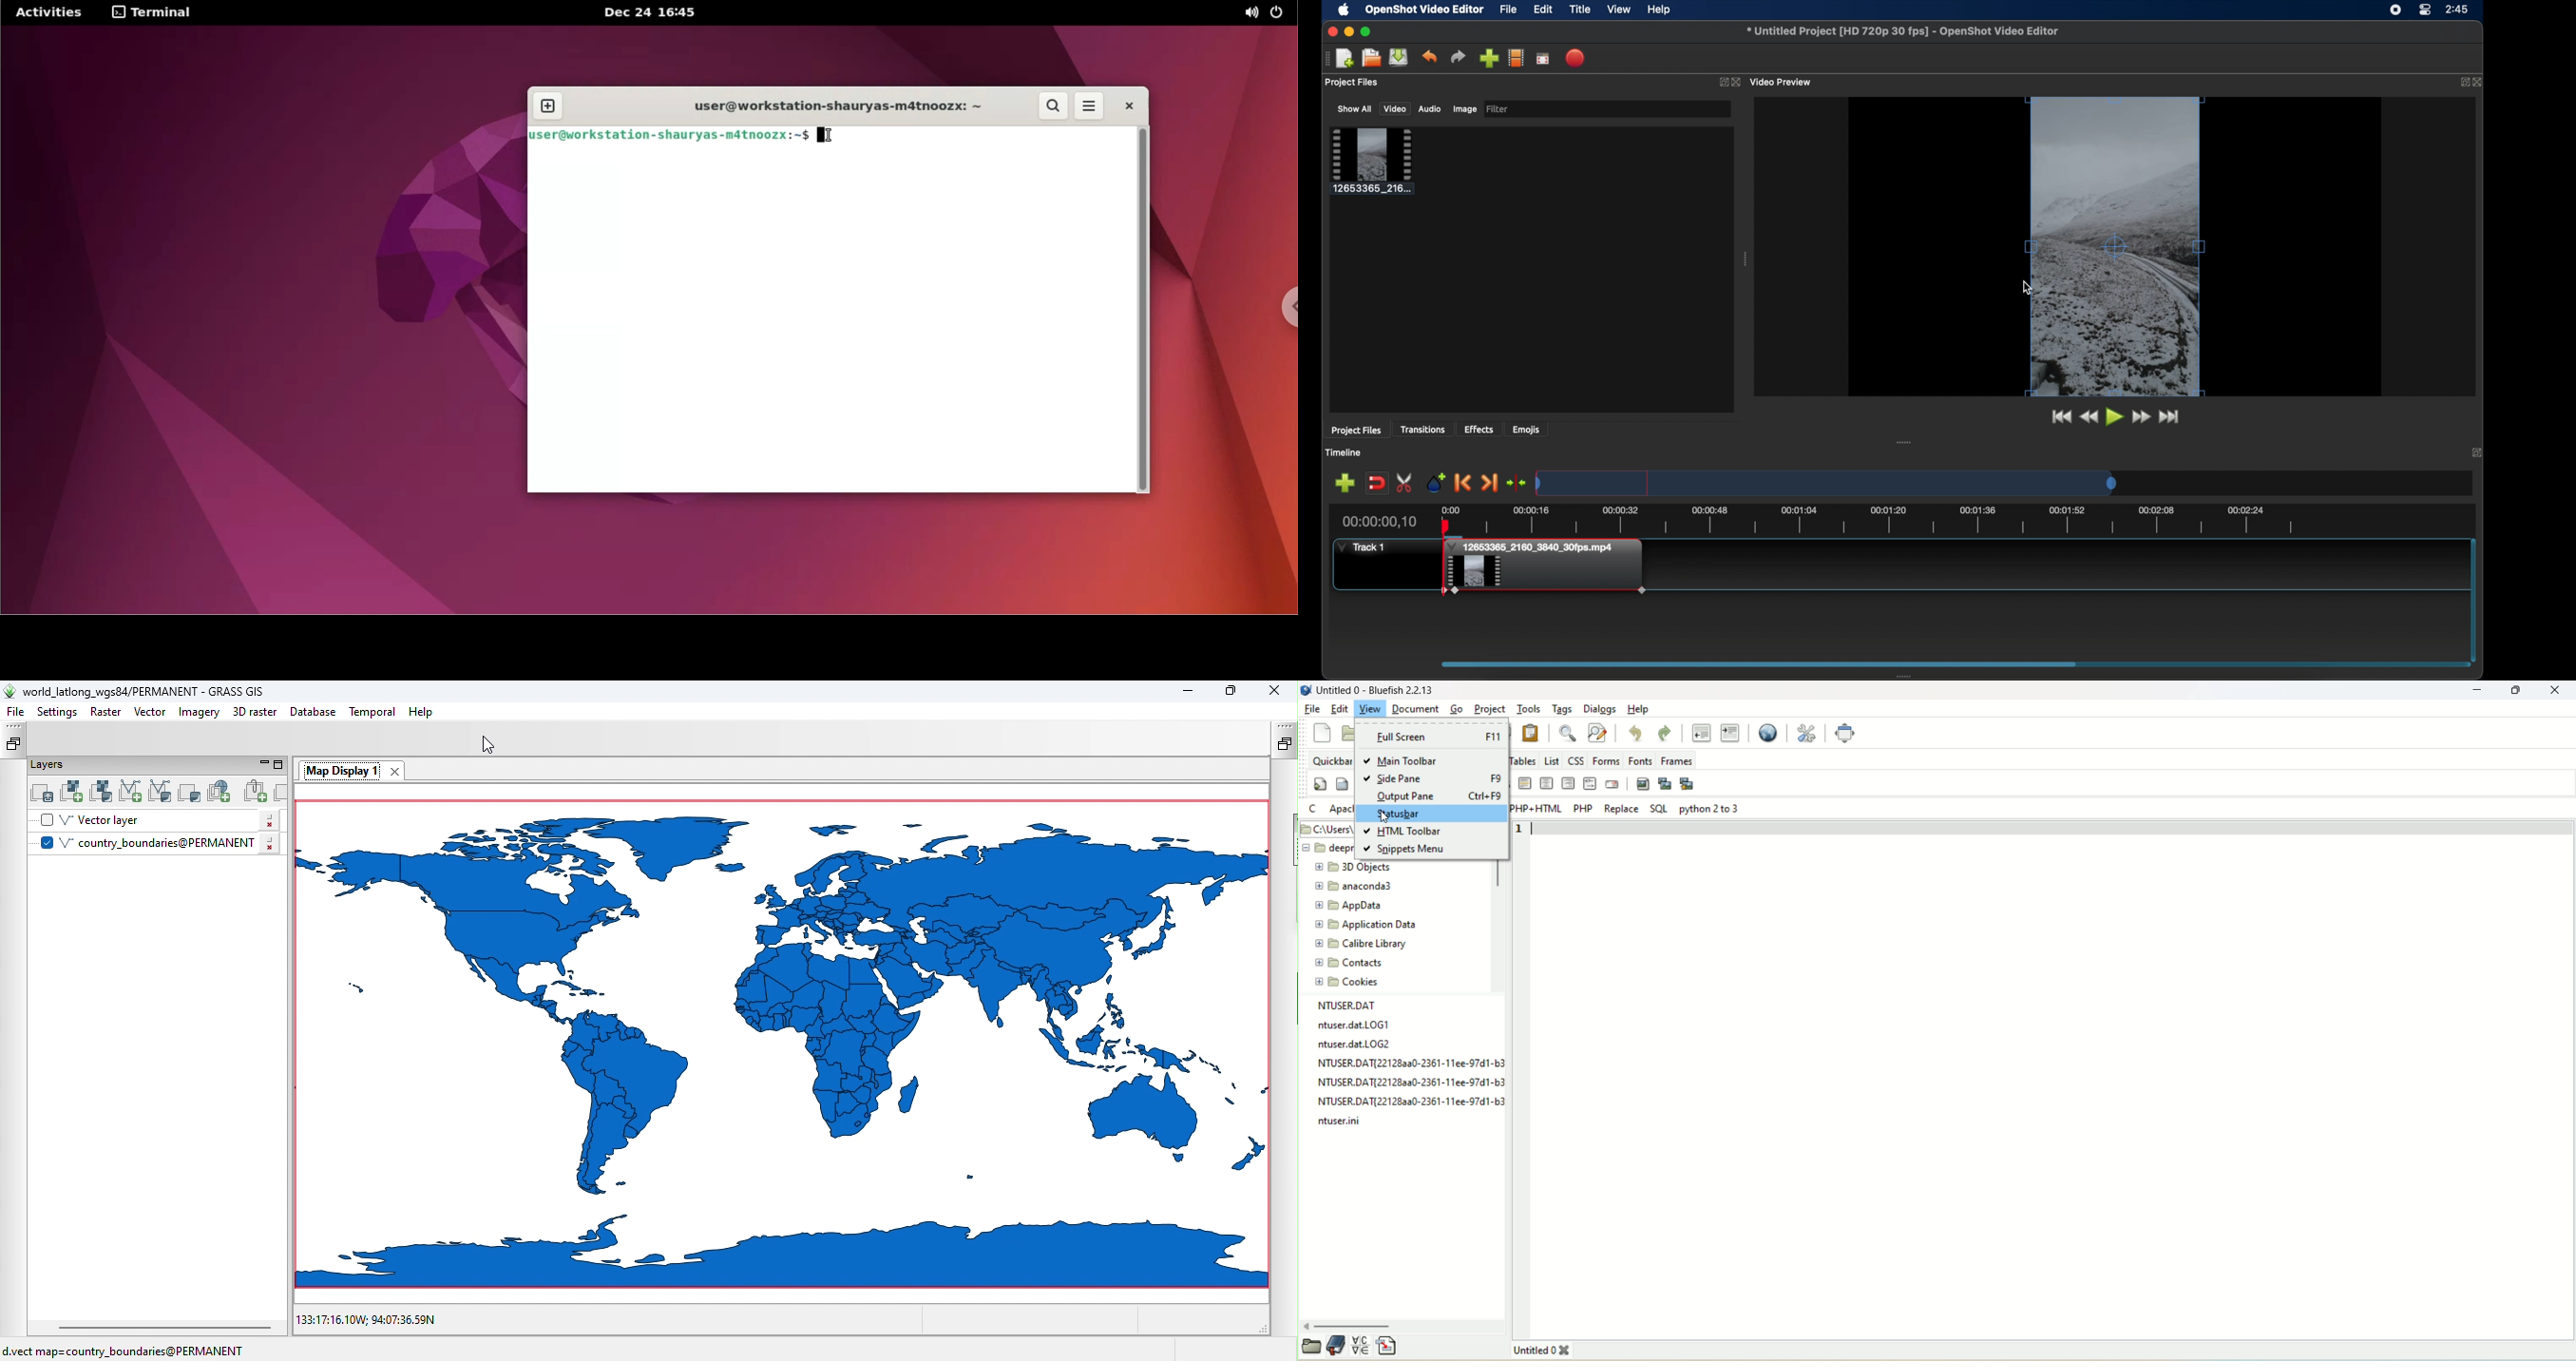 This screenshot has height=1372, width=2576. Describe the element at coordinates (1576, 759) in the screenshot. I see `CSS` at that location.